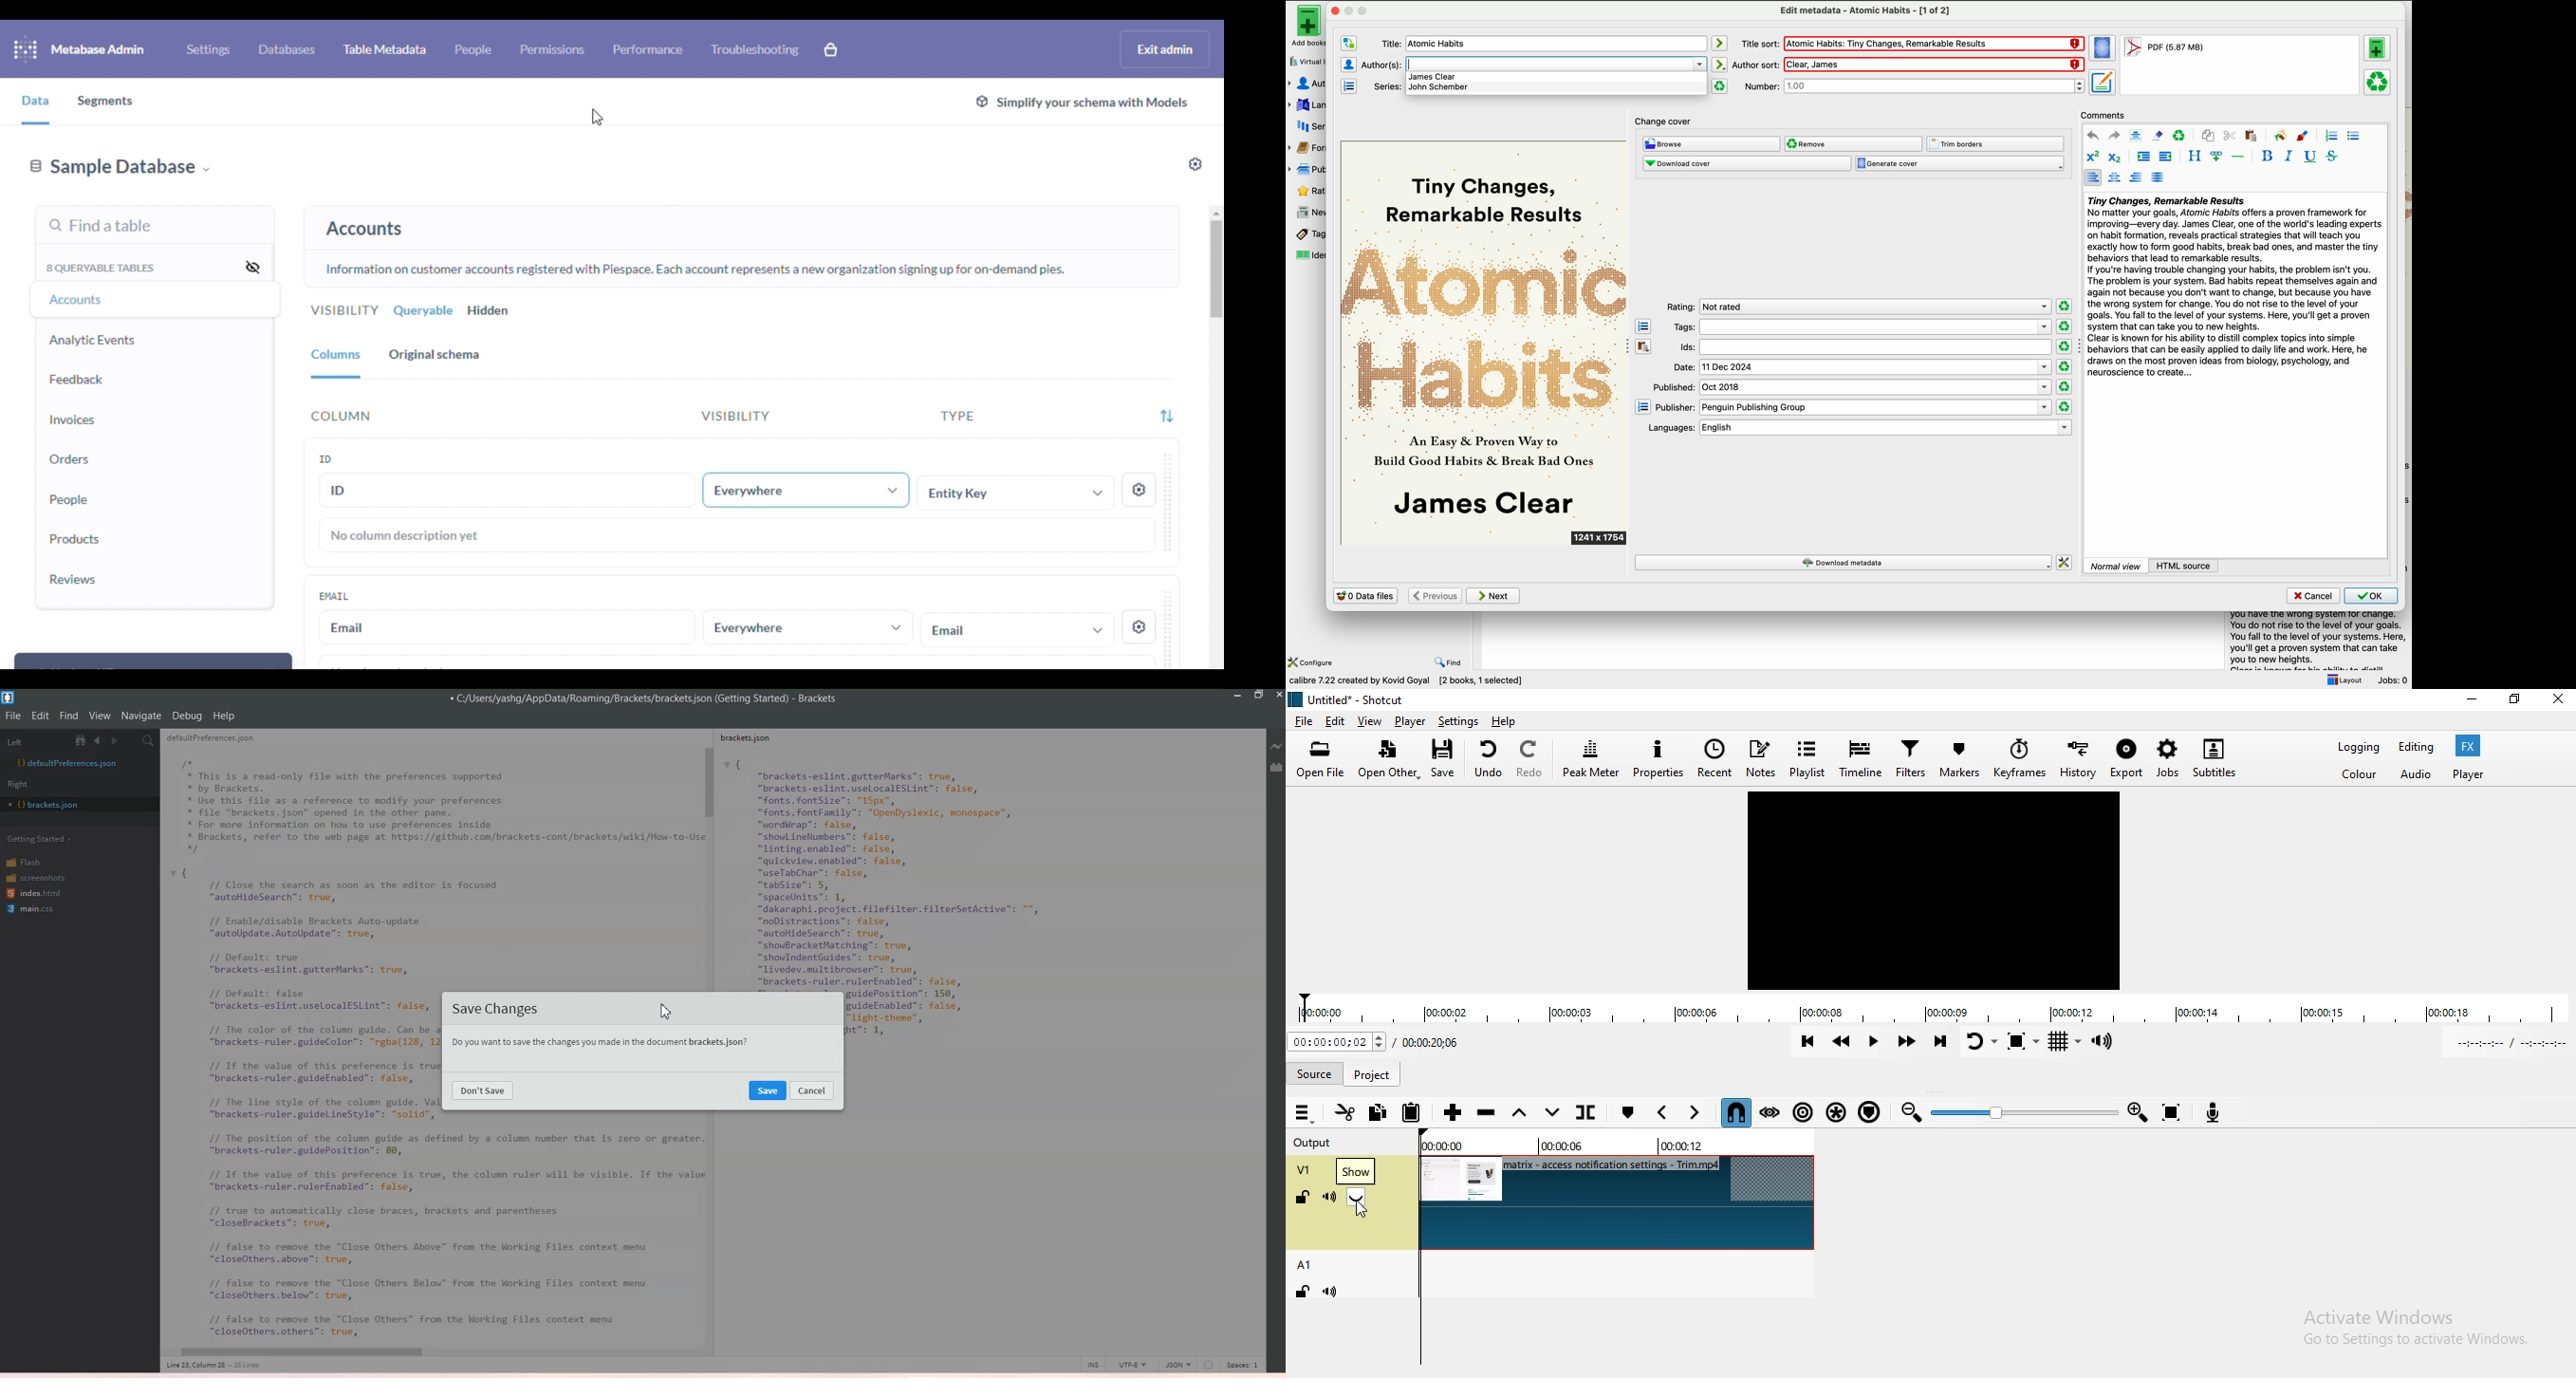 This screenshot has width=2576, height=1400. What do you see at coordinates (1878, 1044) in the screenshot?
I see `Toggle play or pause` at bounding box center [1878, 1044].